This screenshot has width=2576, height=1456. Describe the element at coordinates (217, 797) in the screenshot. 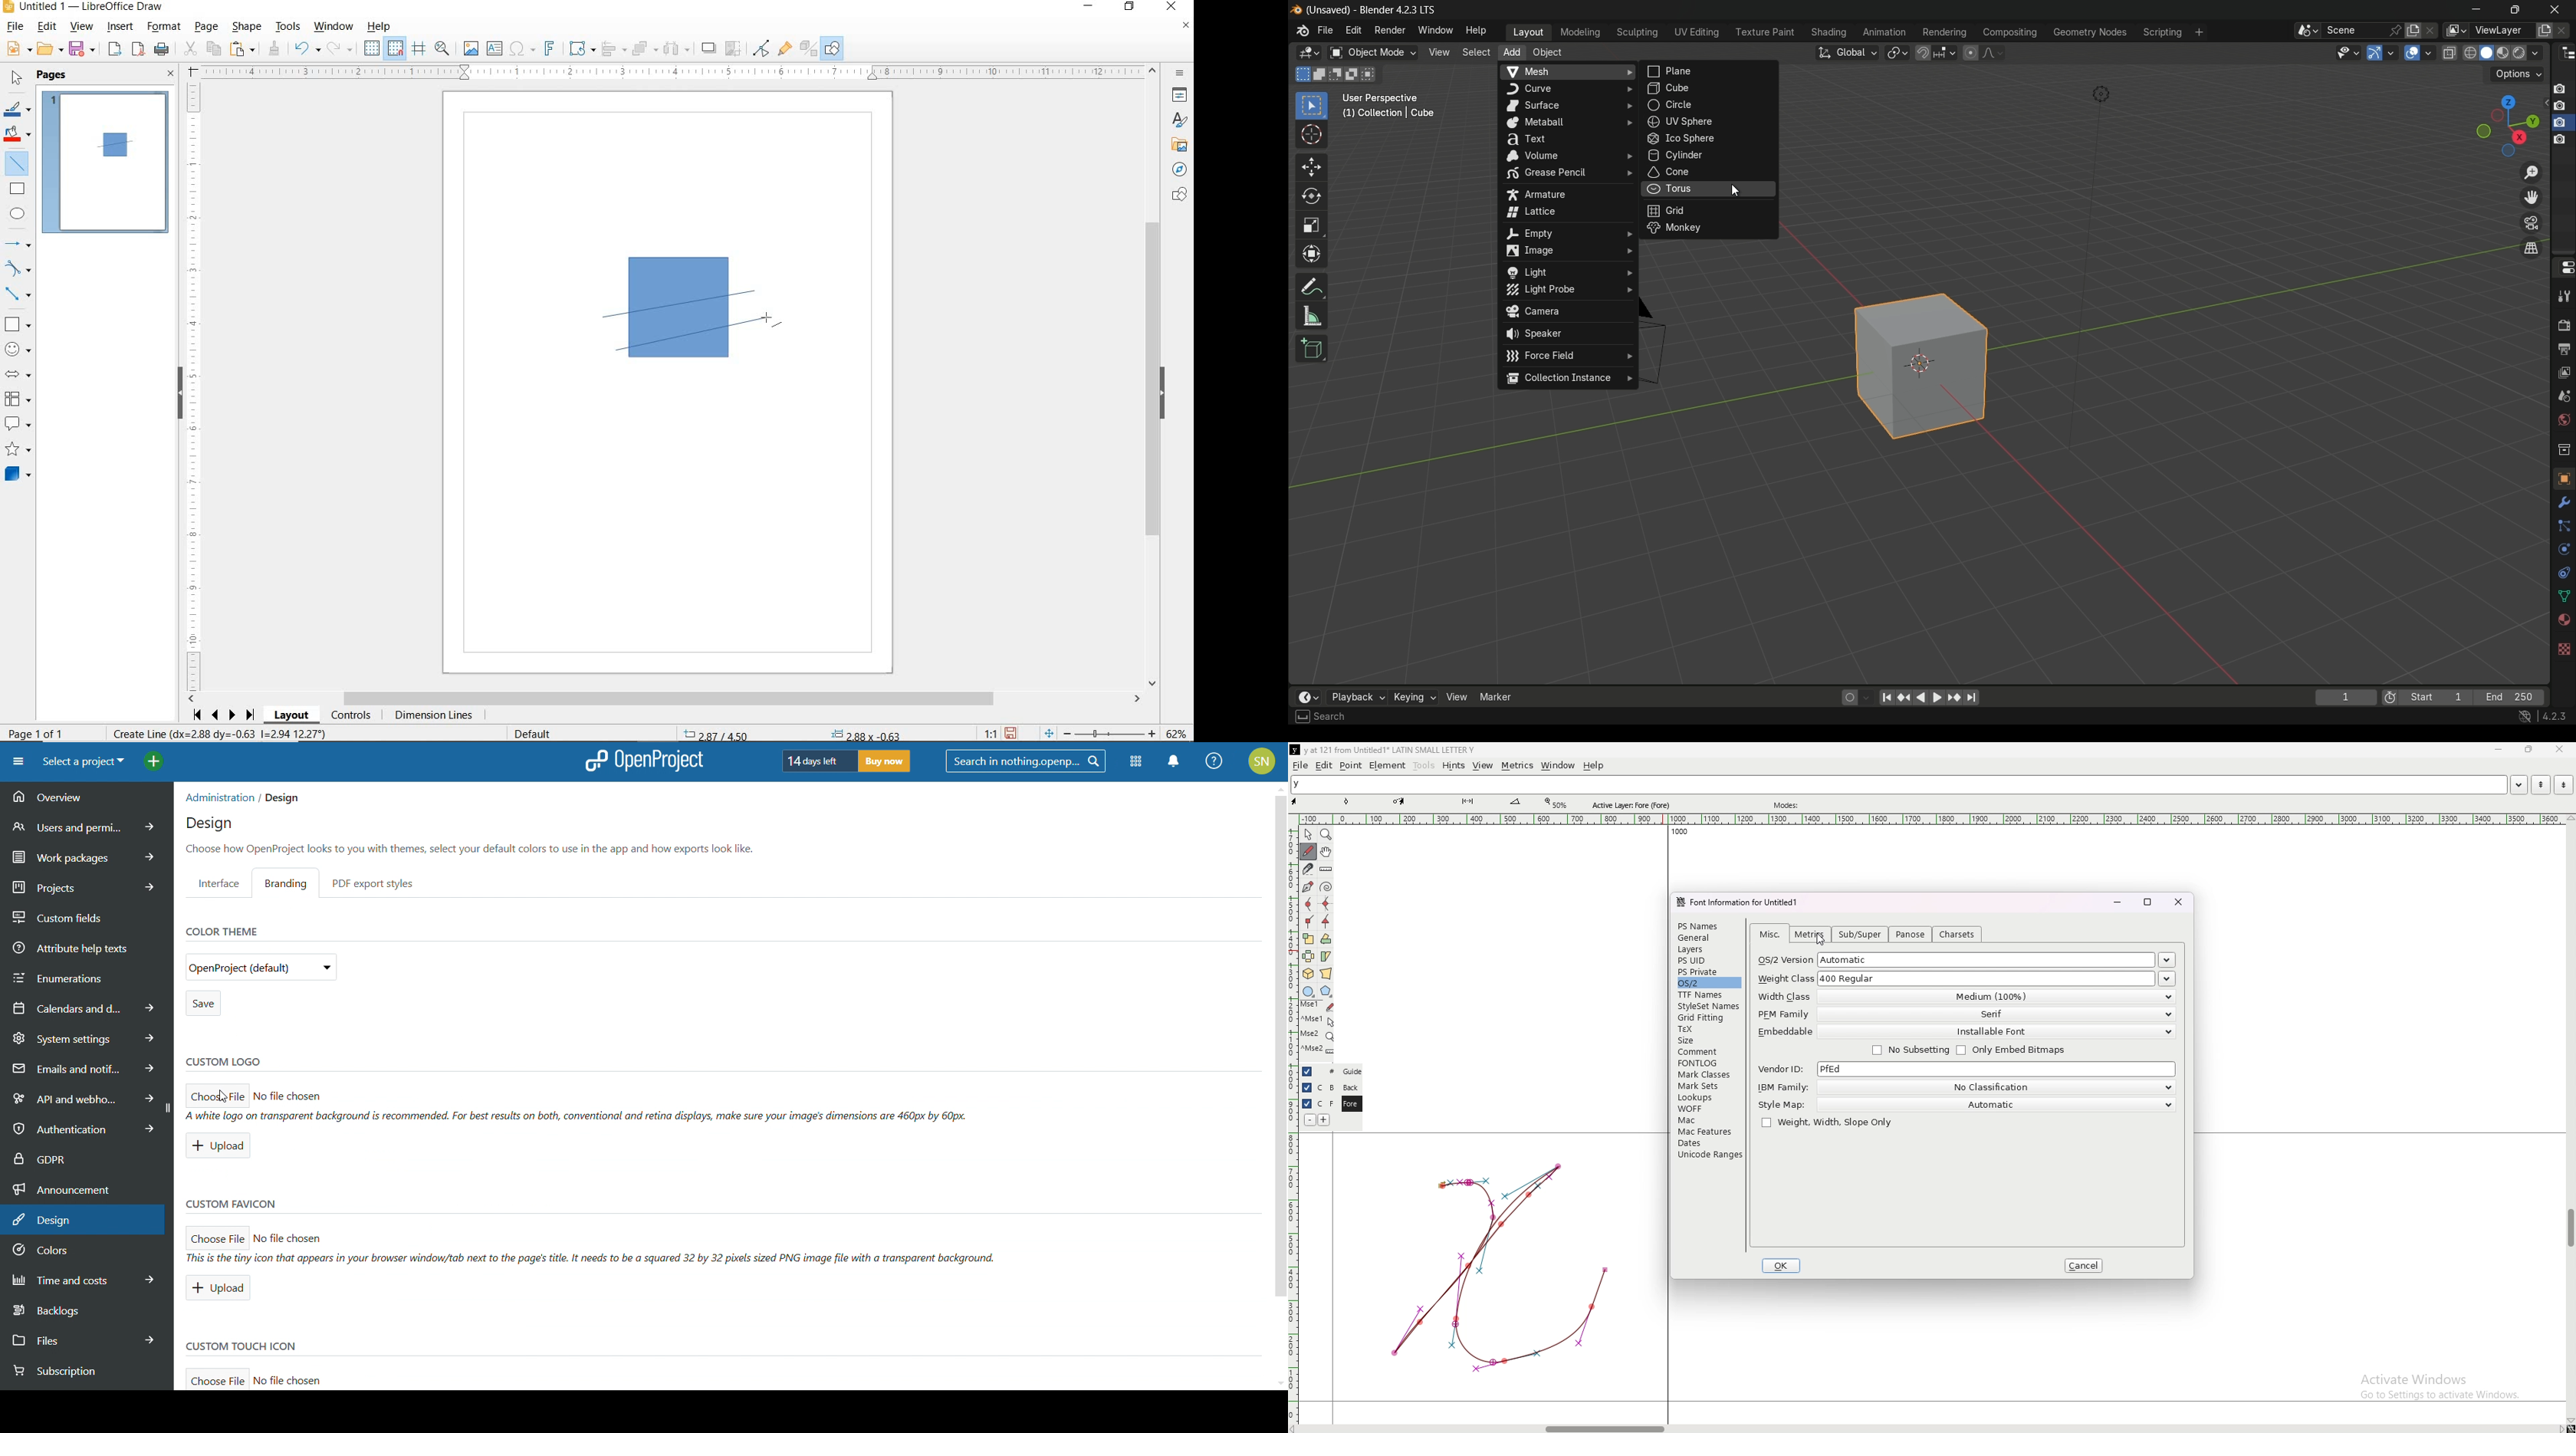

I see `administration` at that location.